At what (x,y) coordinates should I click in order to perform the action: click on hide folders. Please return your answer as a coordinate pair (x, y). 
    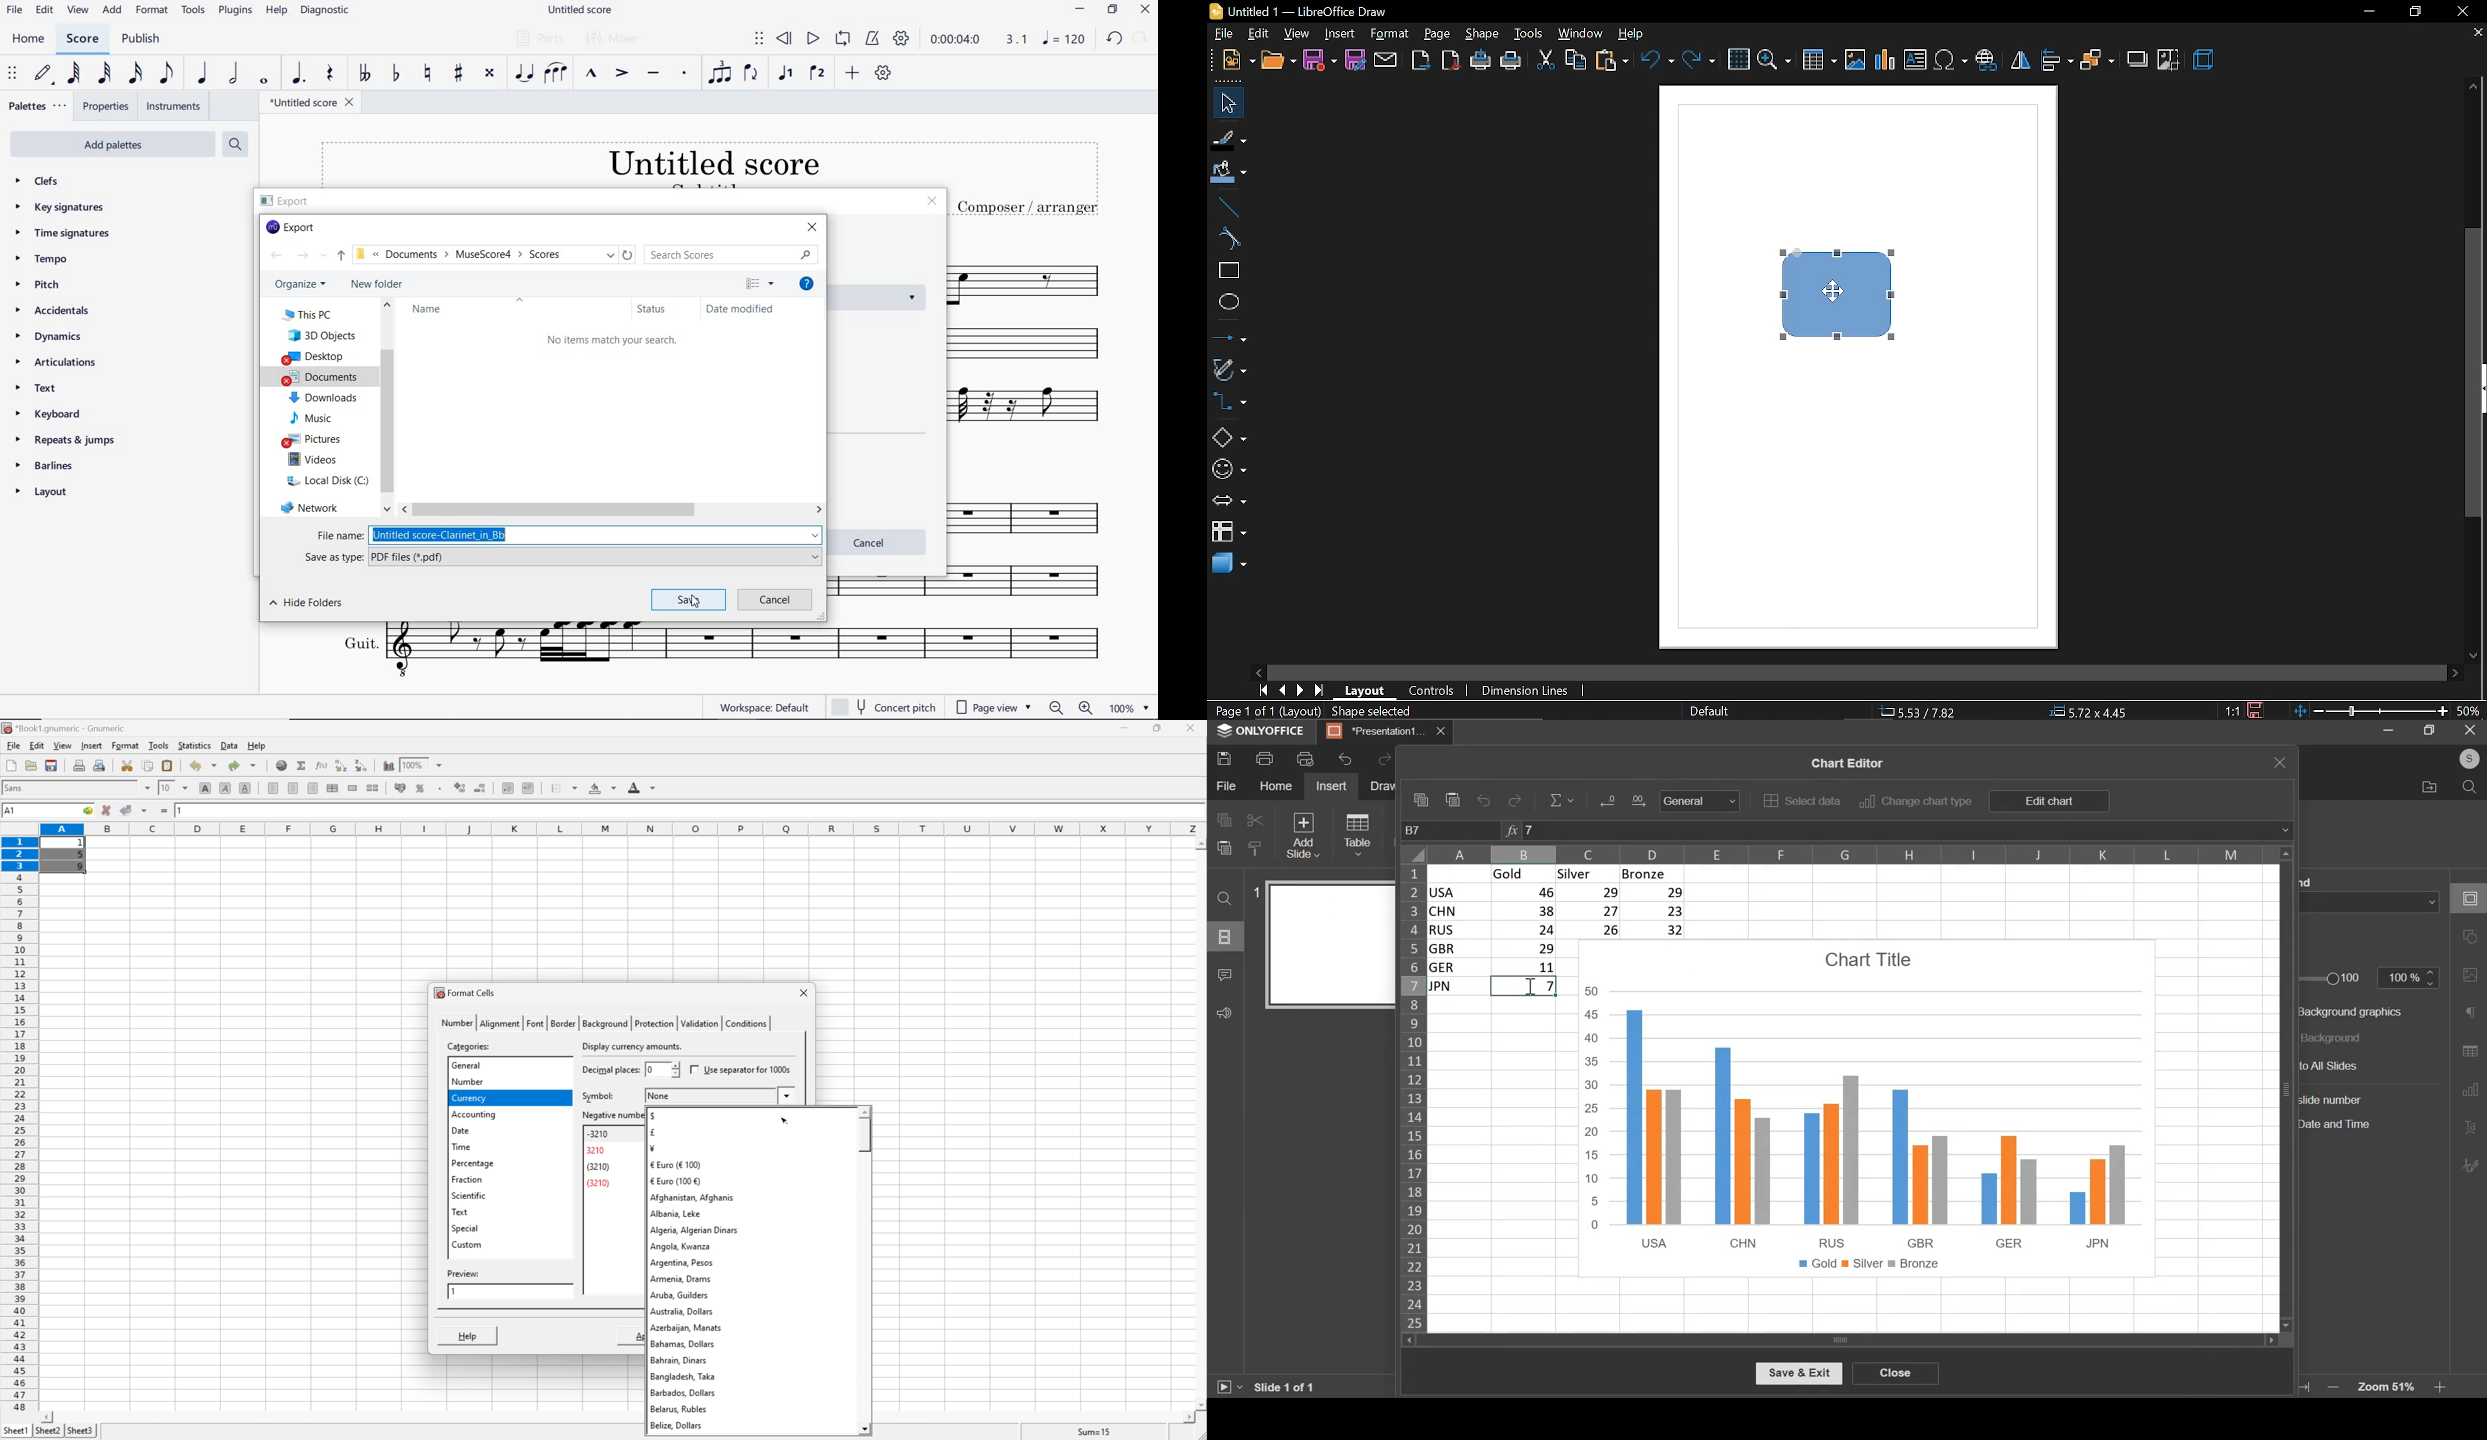
    Looking at the image, I should click on (311, 605).